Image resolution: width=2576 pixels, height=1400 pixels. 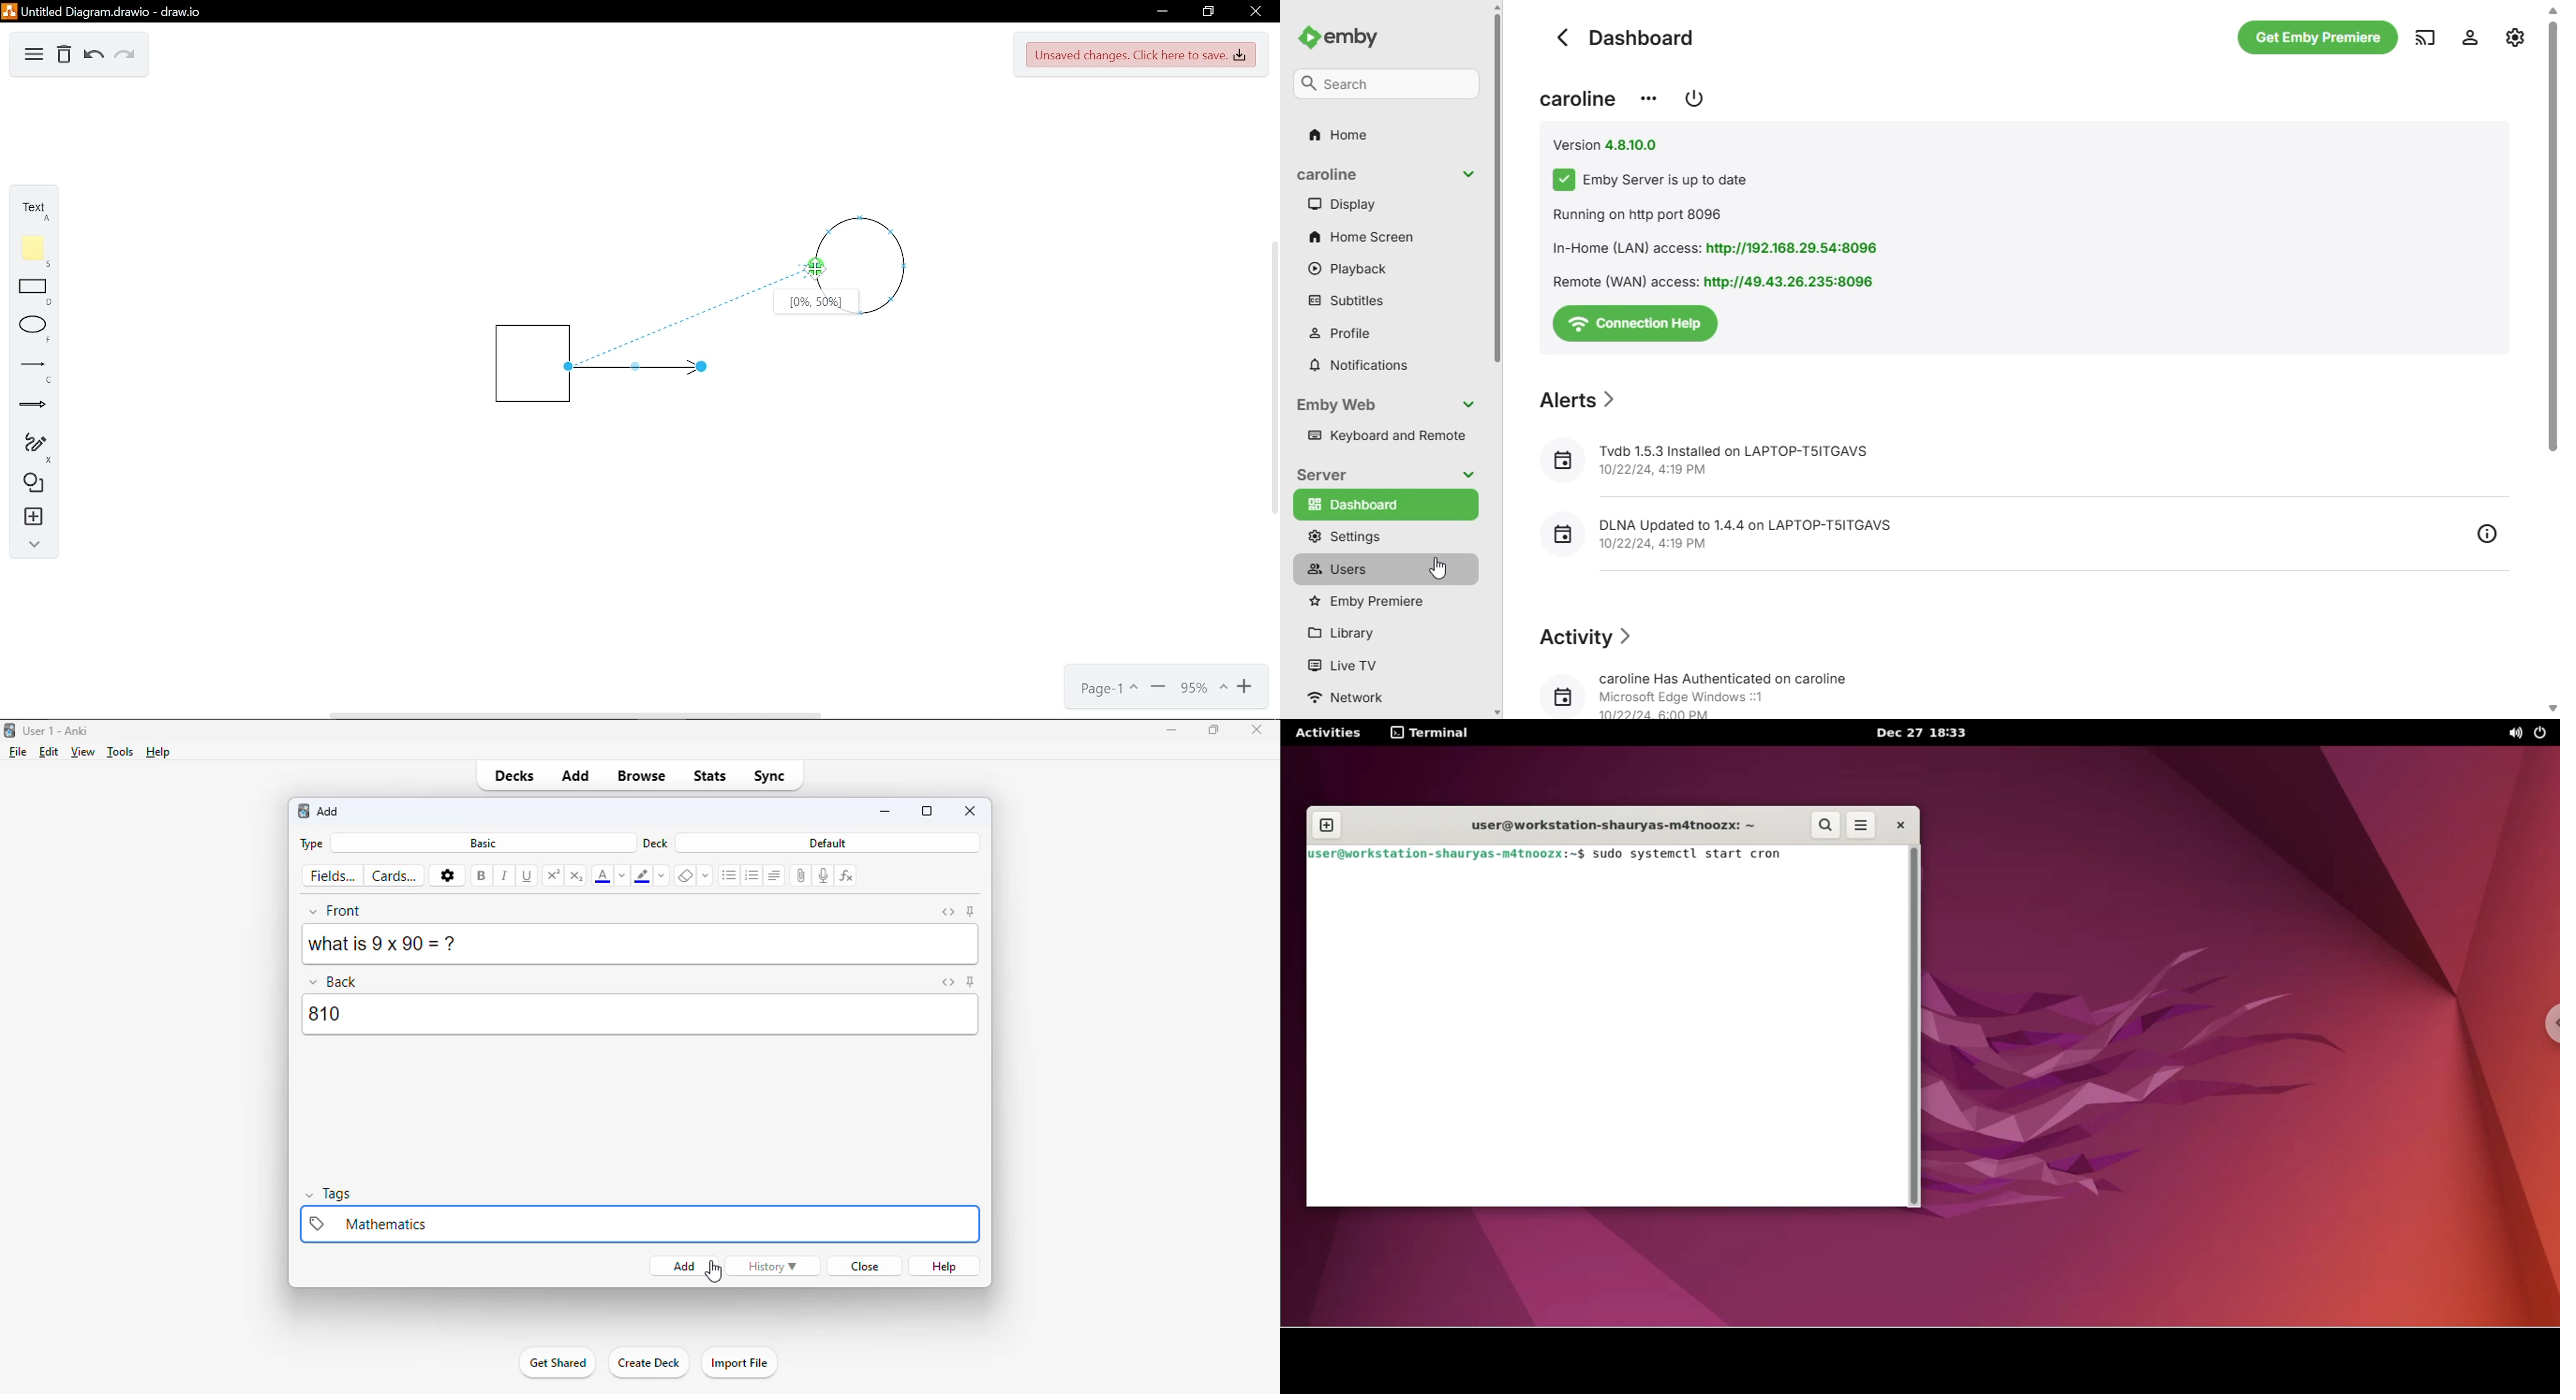 What do you see at coordinates (1725, 680) in the screenshot?
I see `caroline Has Authenticated on caroline` at bounding box center [1725, 680].